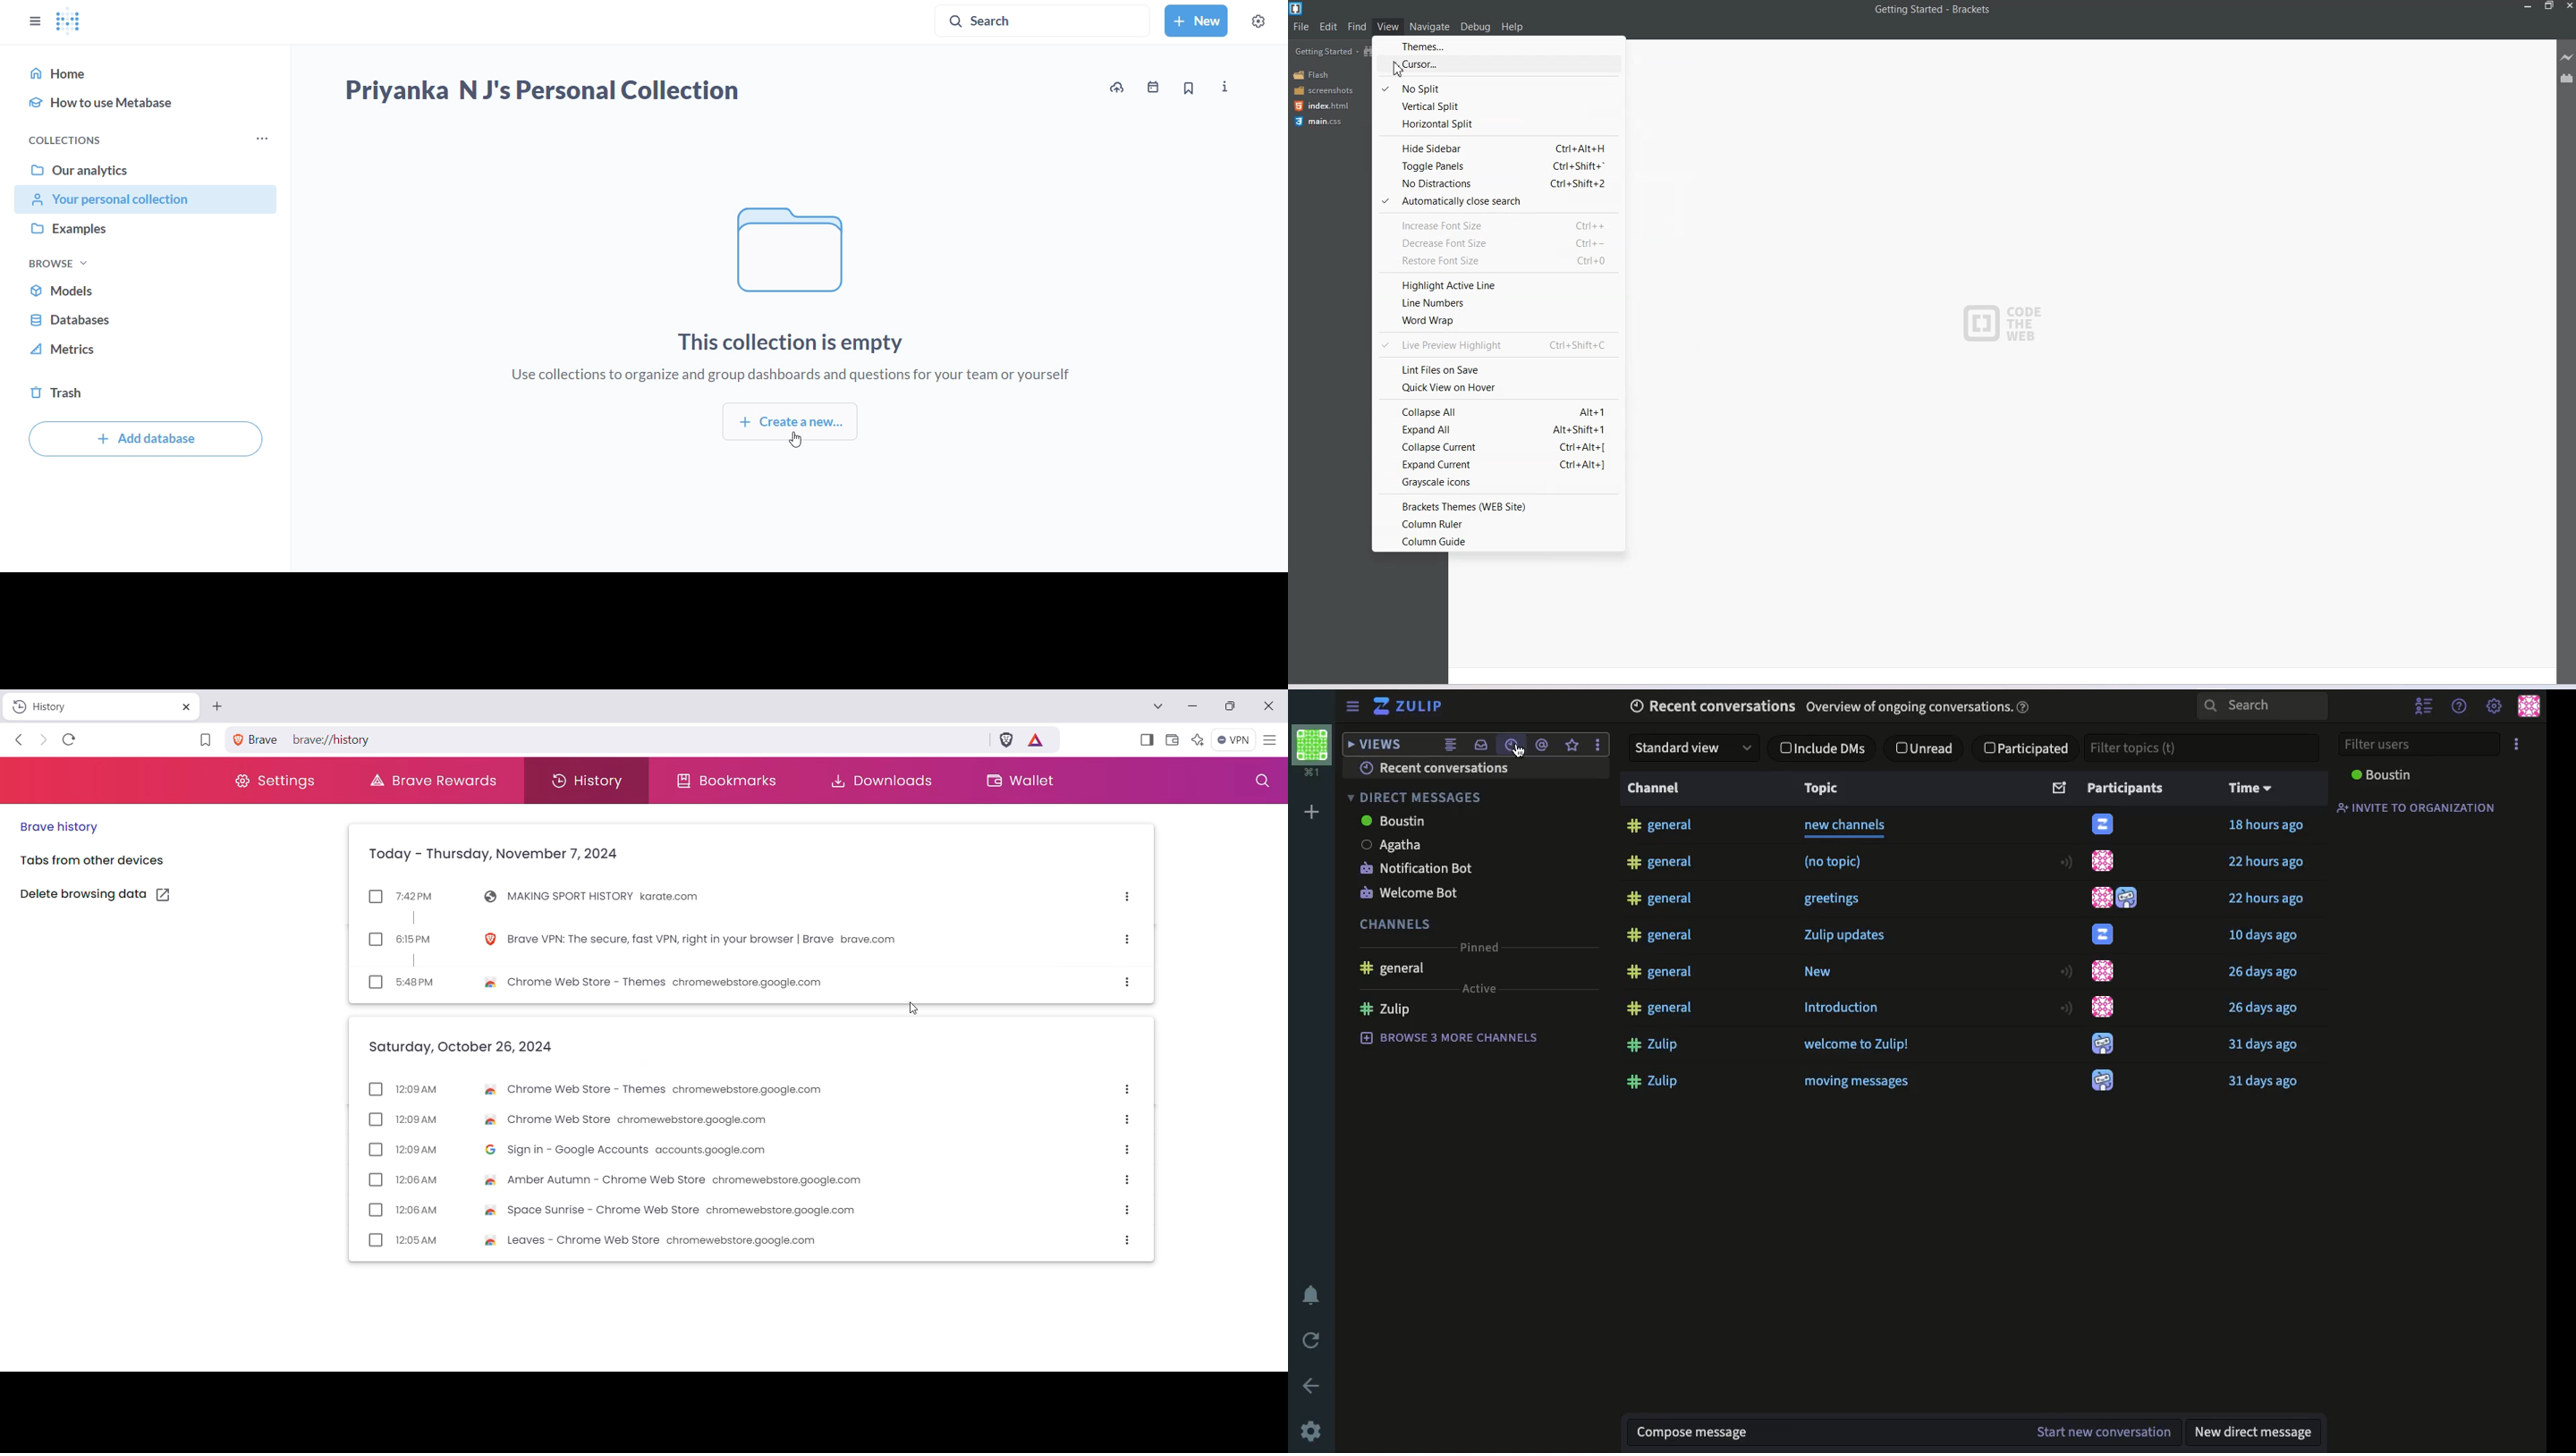 This screenshot has height=1456, width=2576. I want to click on checkbox, so click(376, 1211).